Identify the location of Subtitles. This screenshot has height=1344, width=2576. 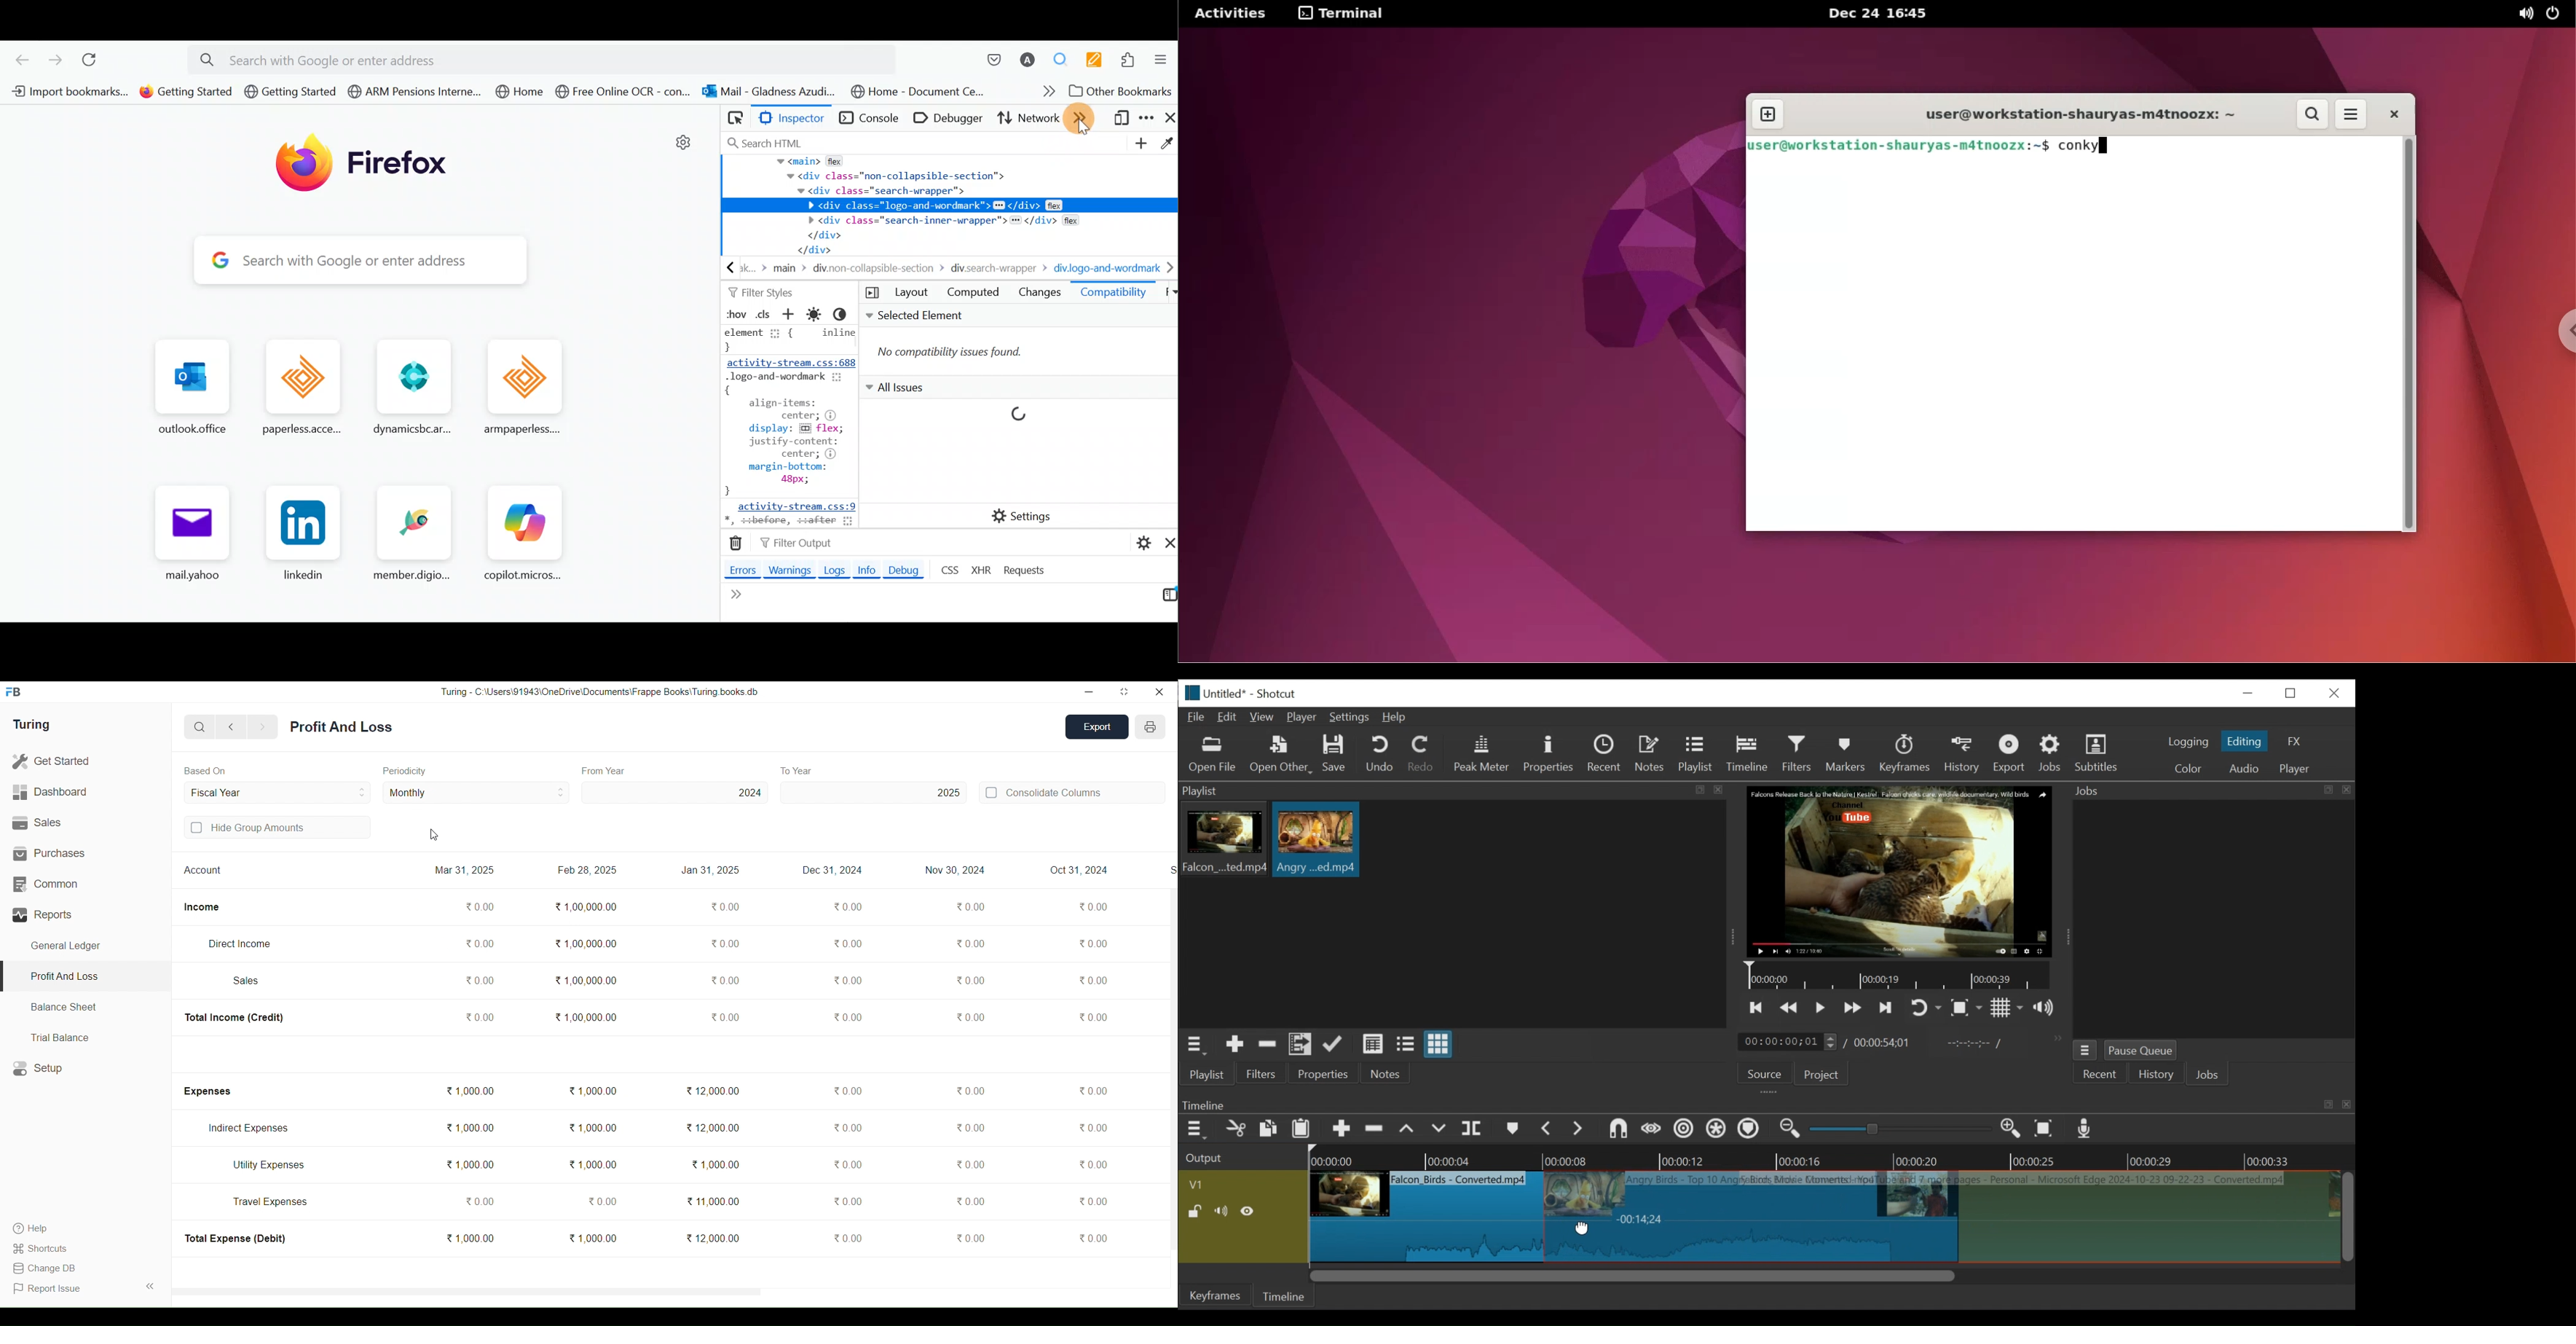
(2097, 753).